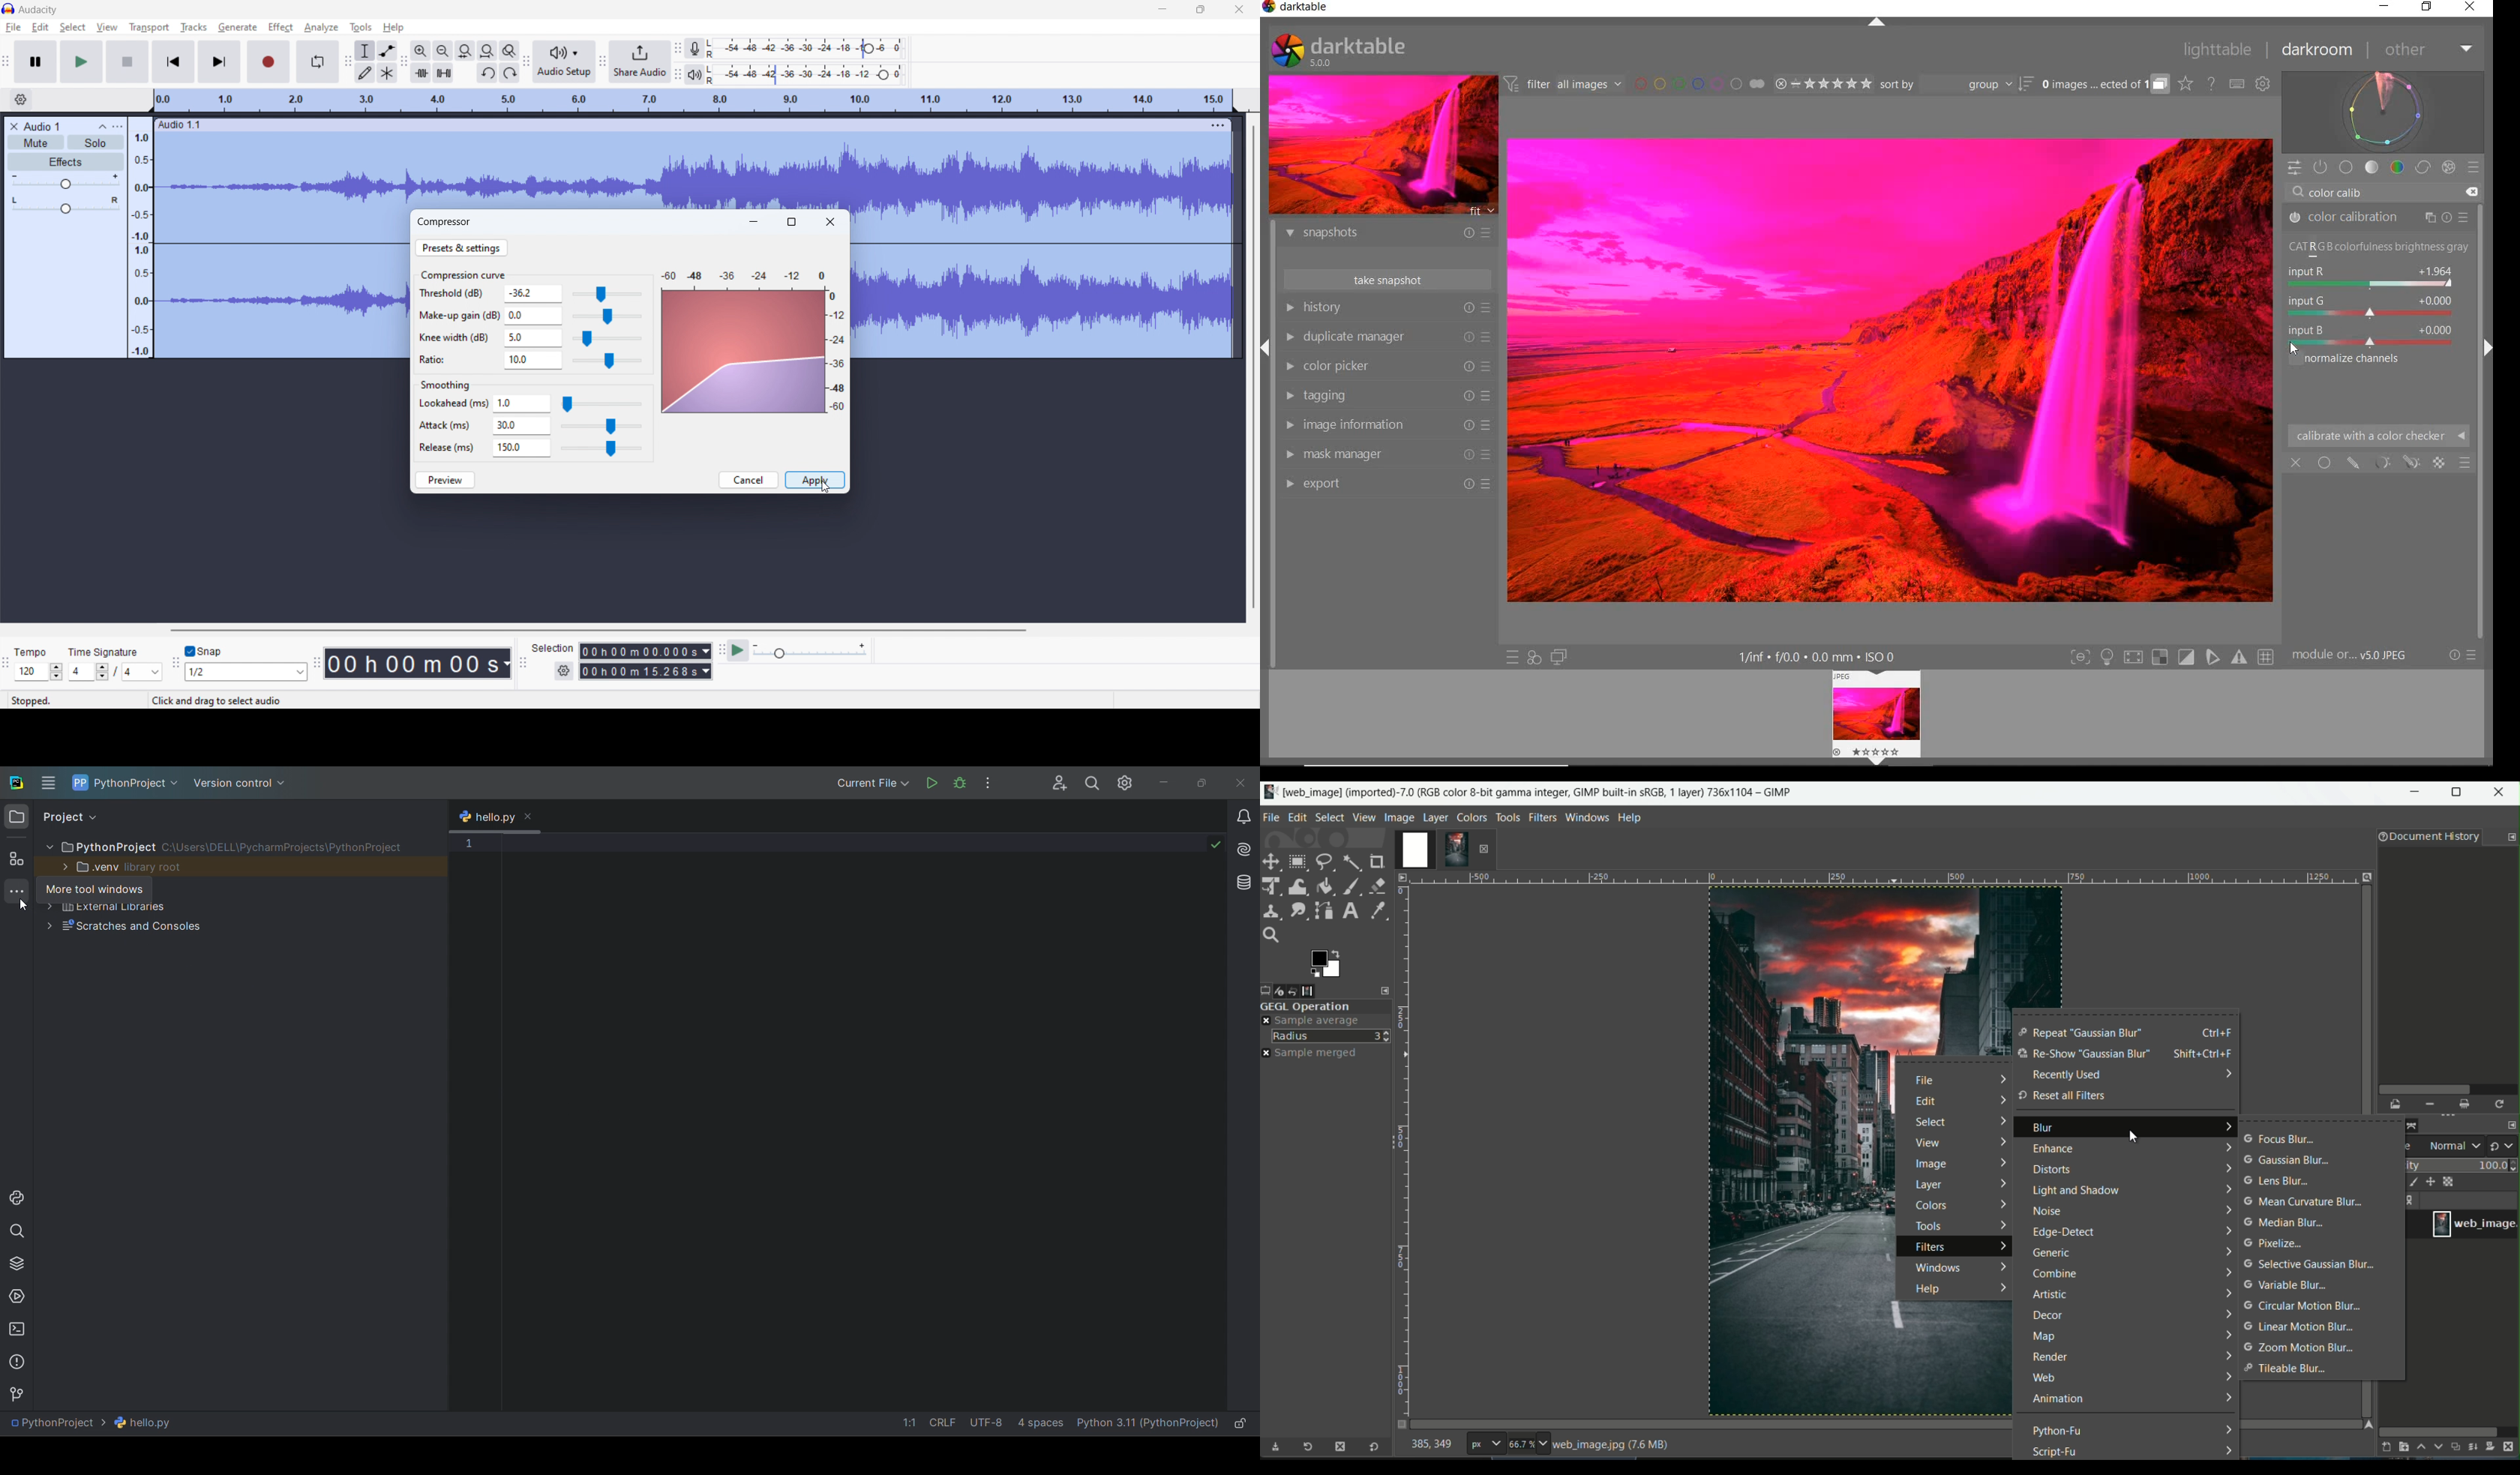 The height and width of the screenshot is (1484, 2520). I want to click on edit tab, so click(1297, 817).